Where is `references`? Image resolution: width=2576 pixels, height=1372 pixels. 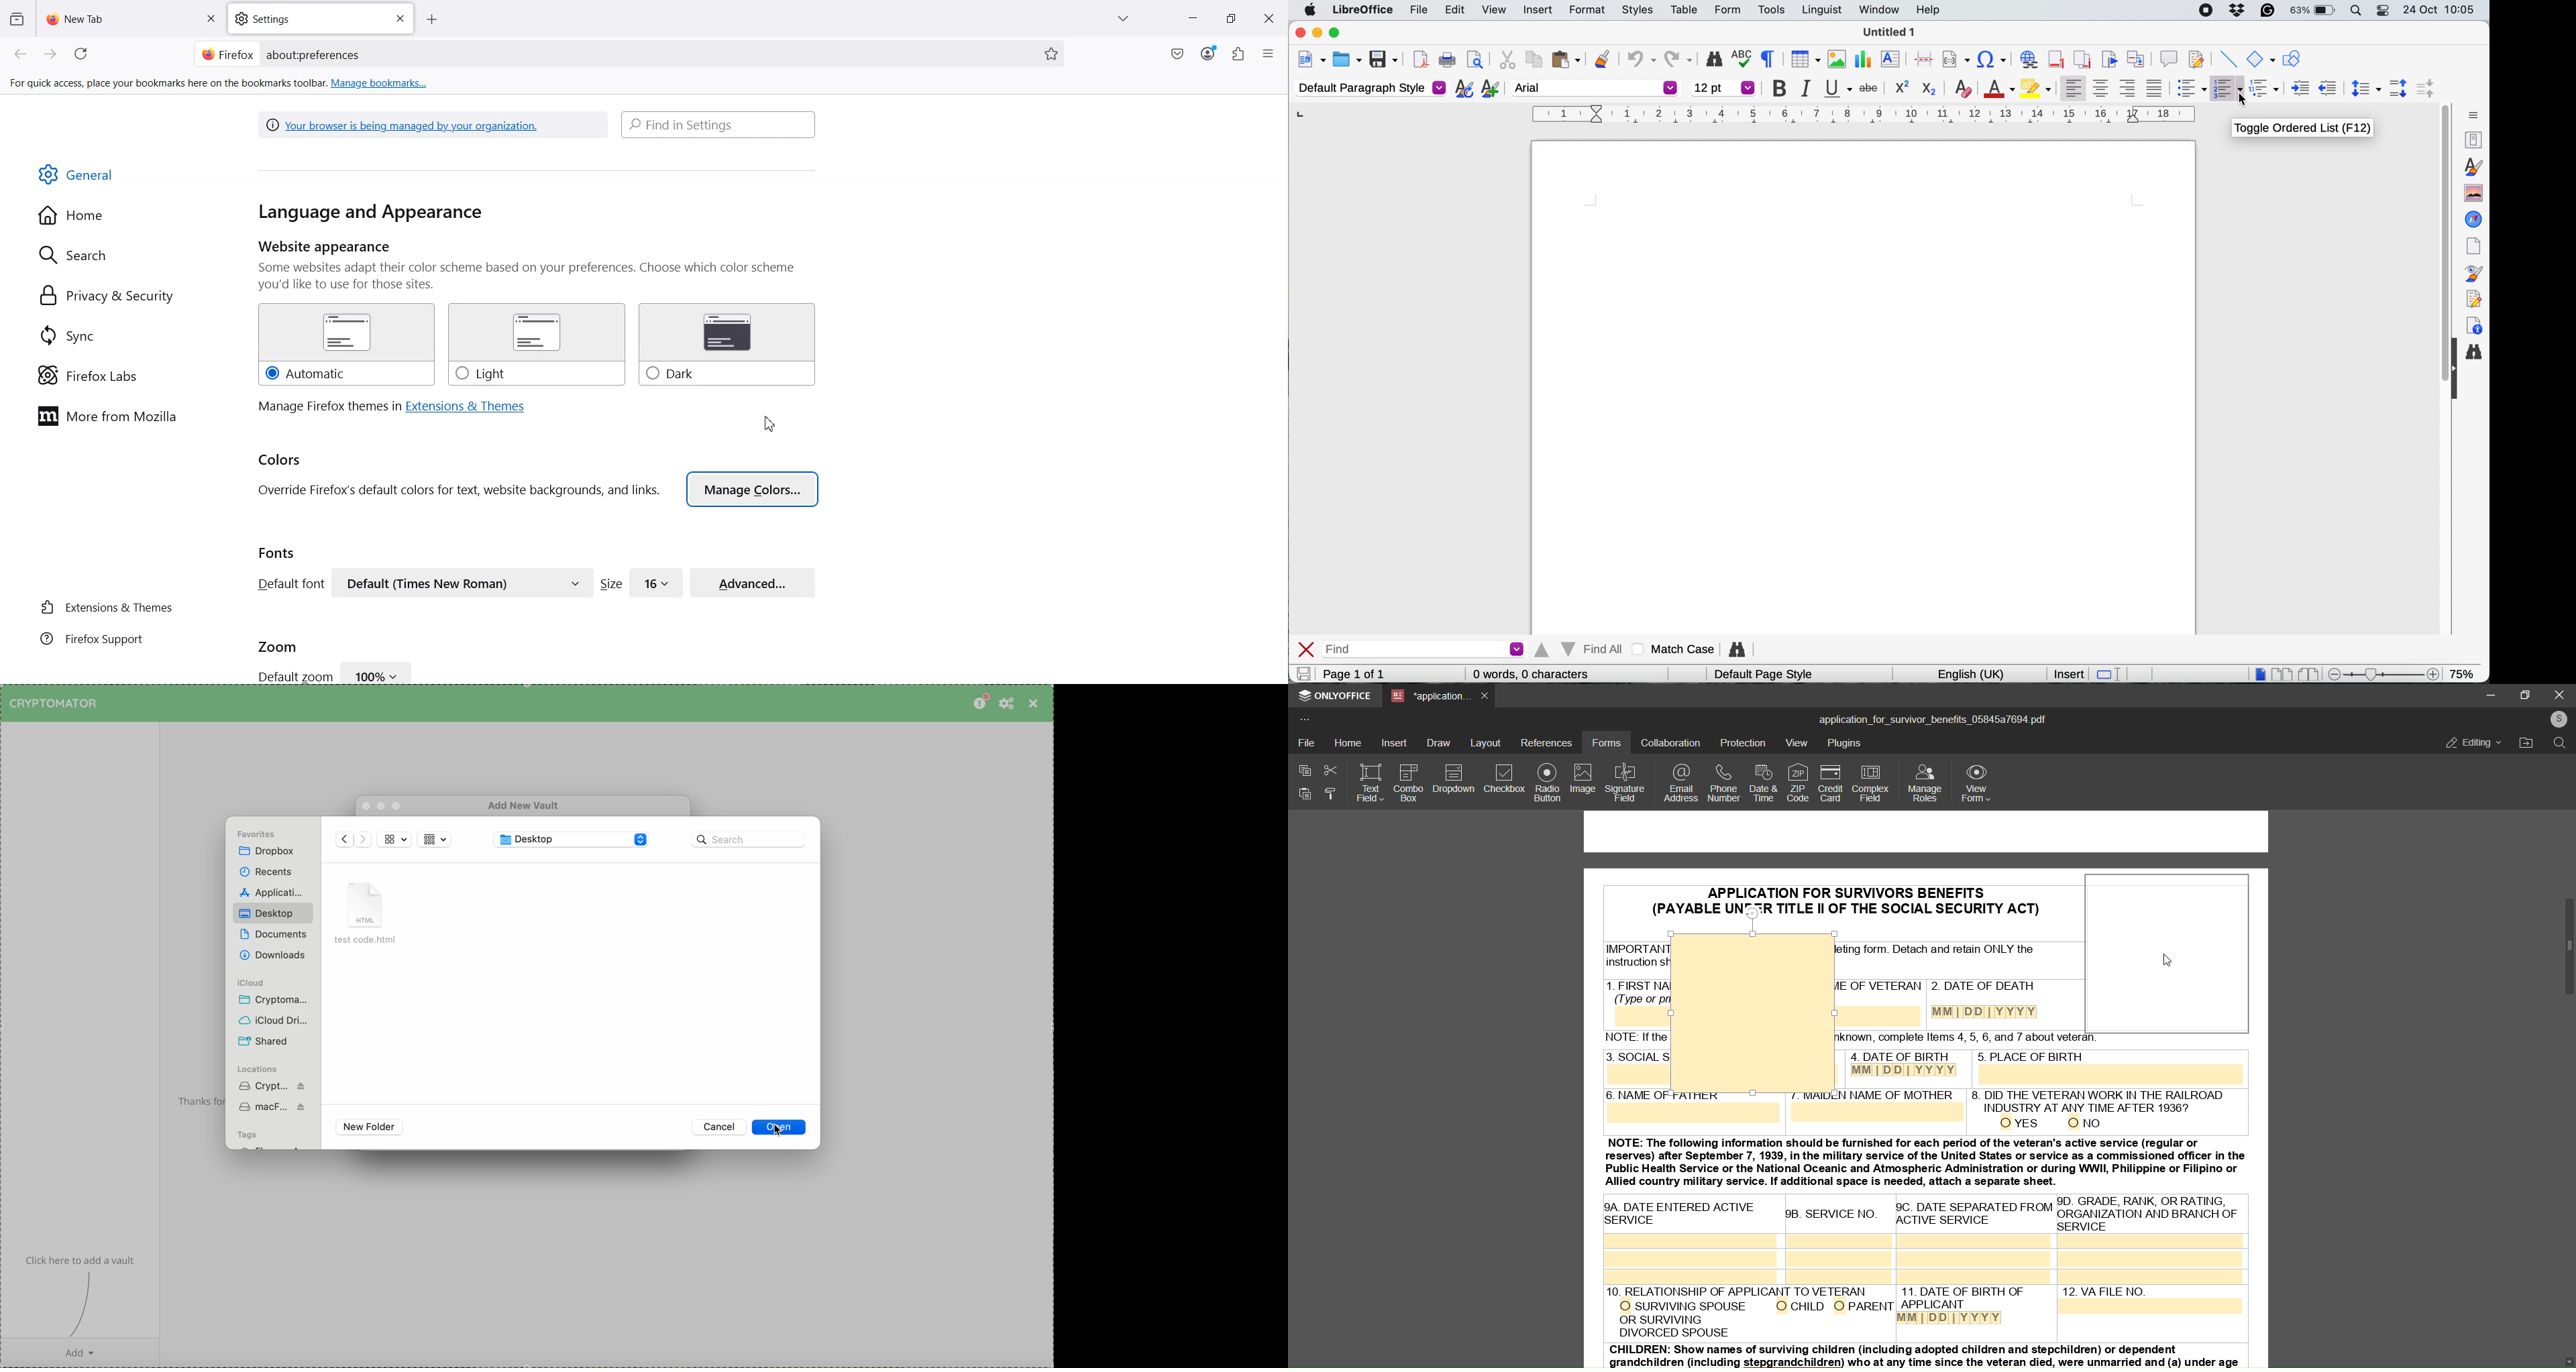
references is located at coordinates (1547, 742).